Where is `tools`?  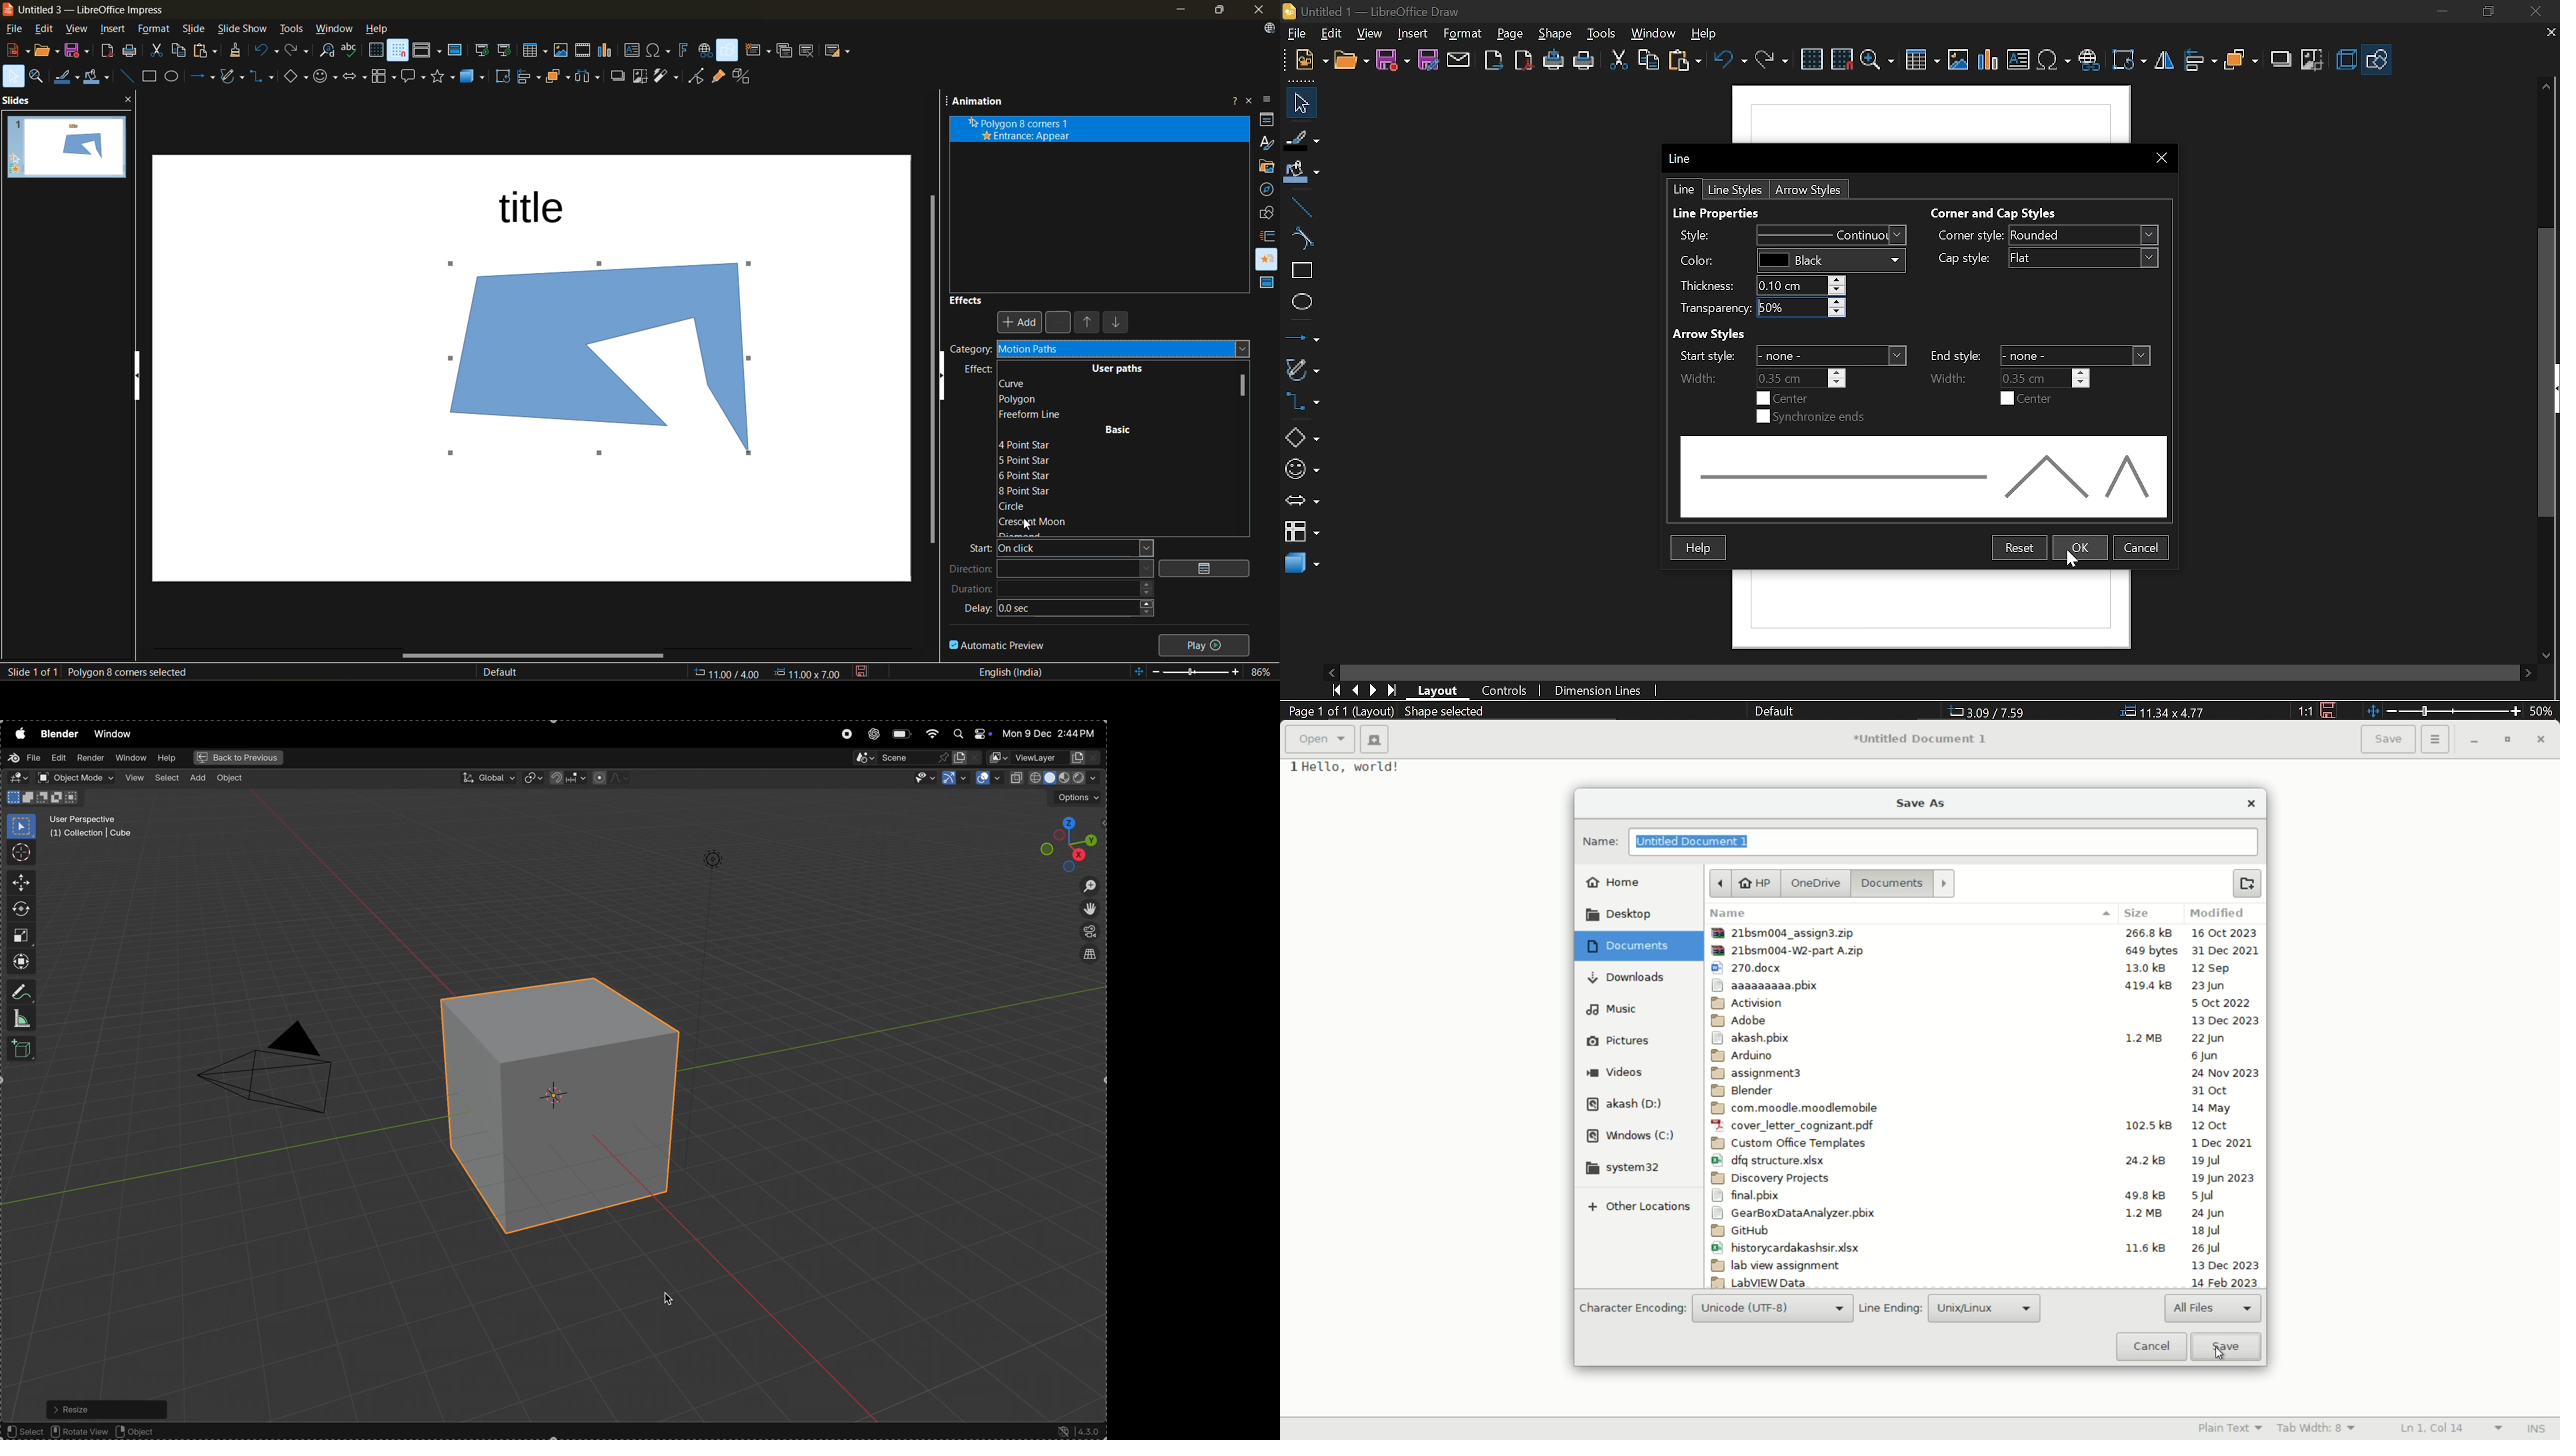
tools is located at coordinates (296, 29).